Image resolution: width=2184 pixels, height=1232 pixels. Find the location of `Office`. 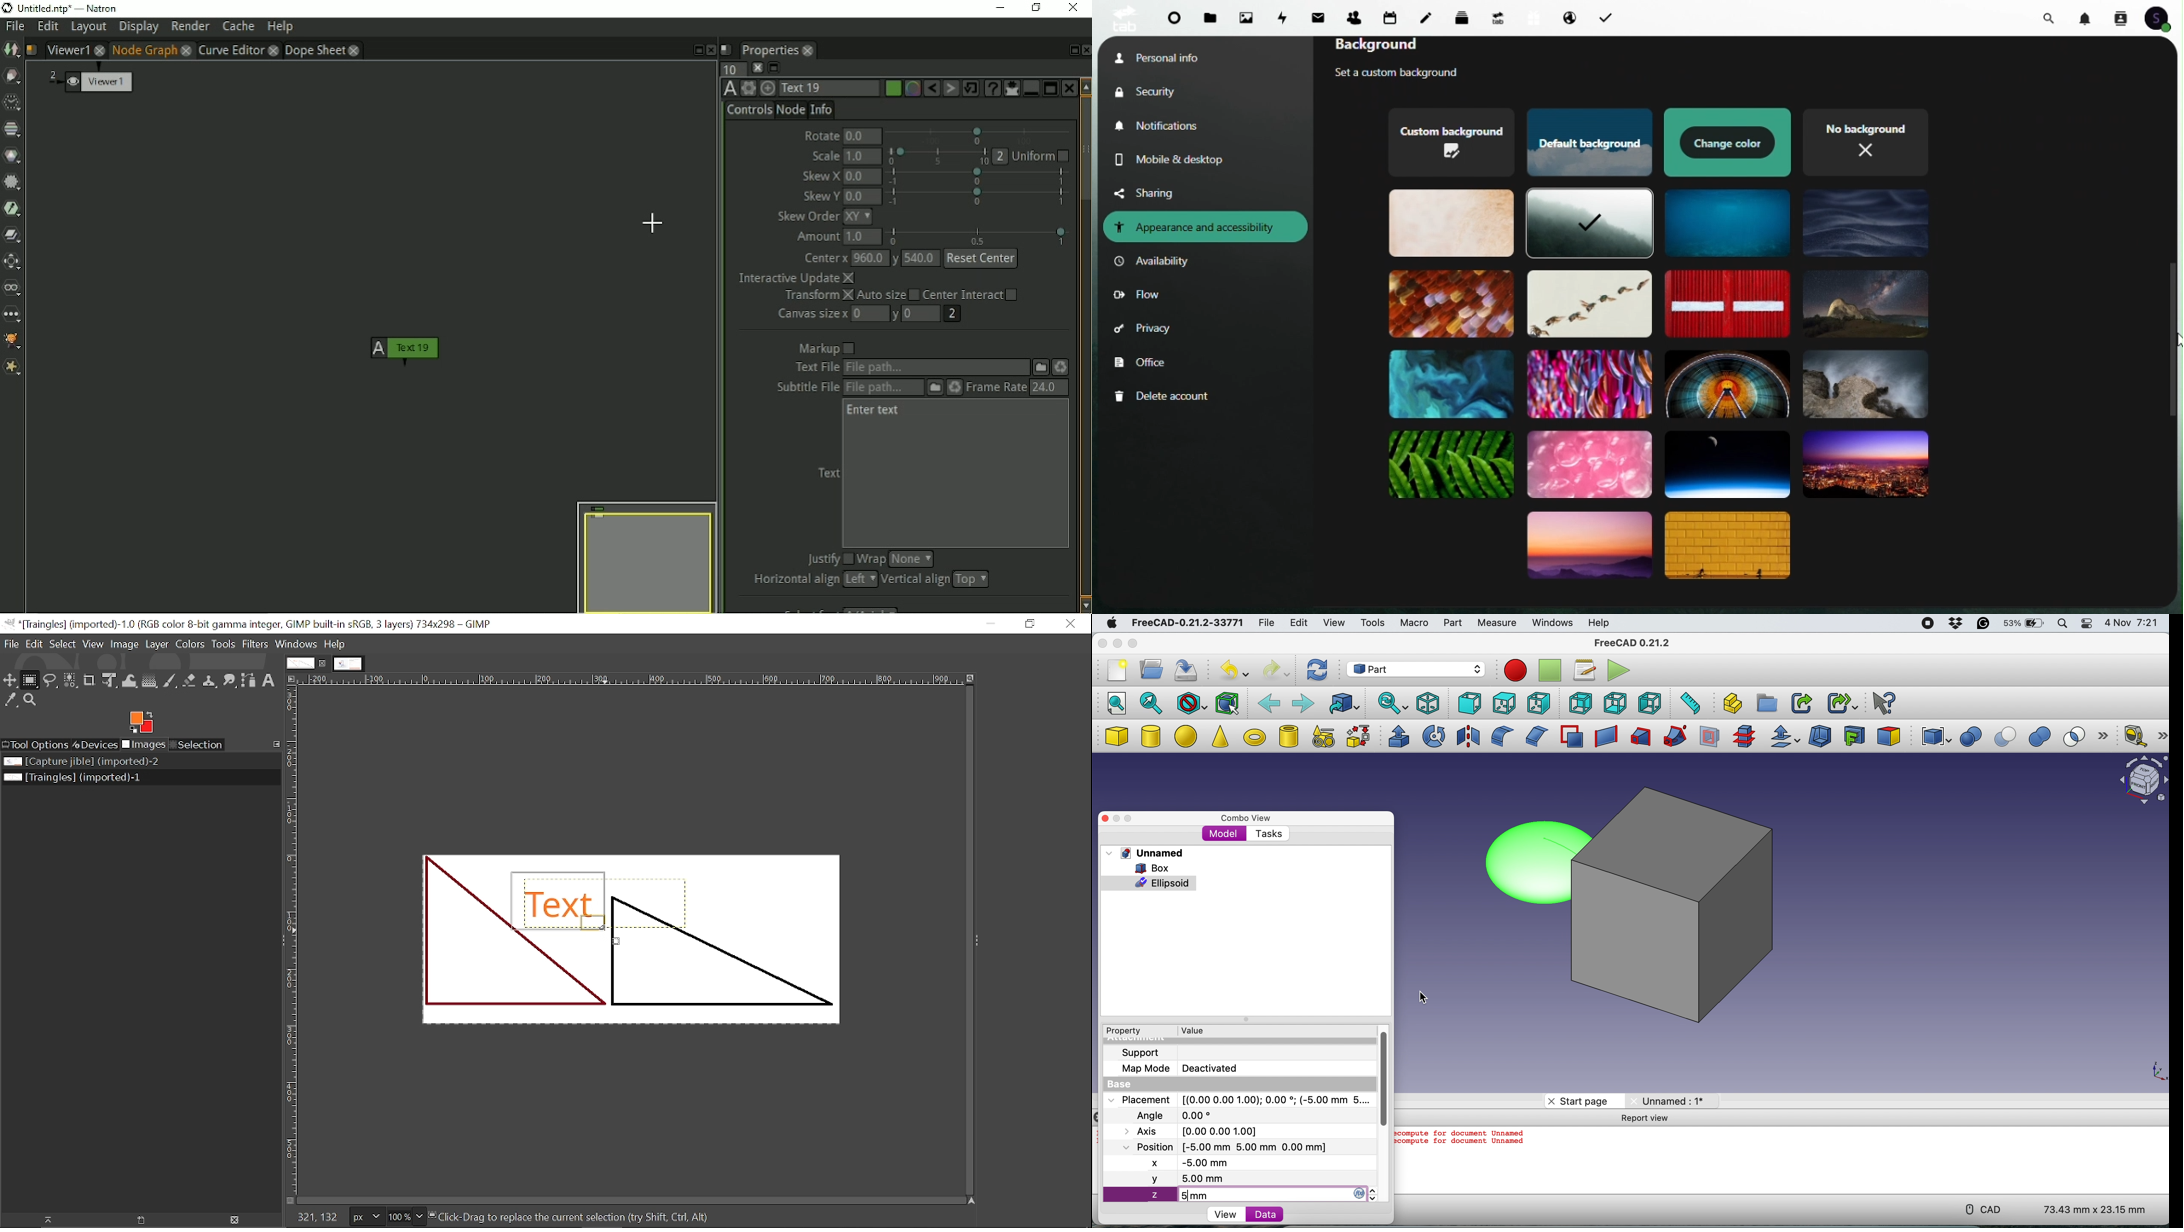

Office is located at coordinates (1144, 363).